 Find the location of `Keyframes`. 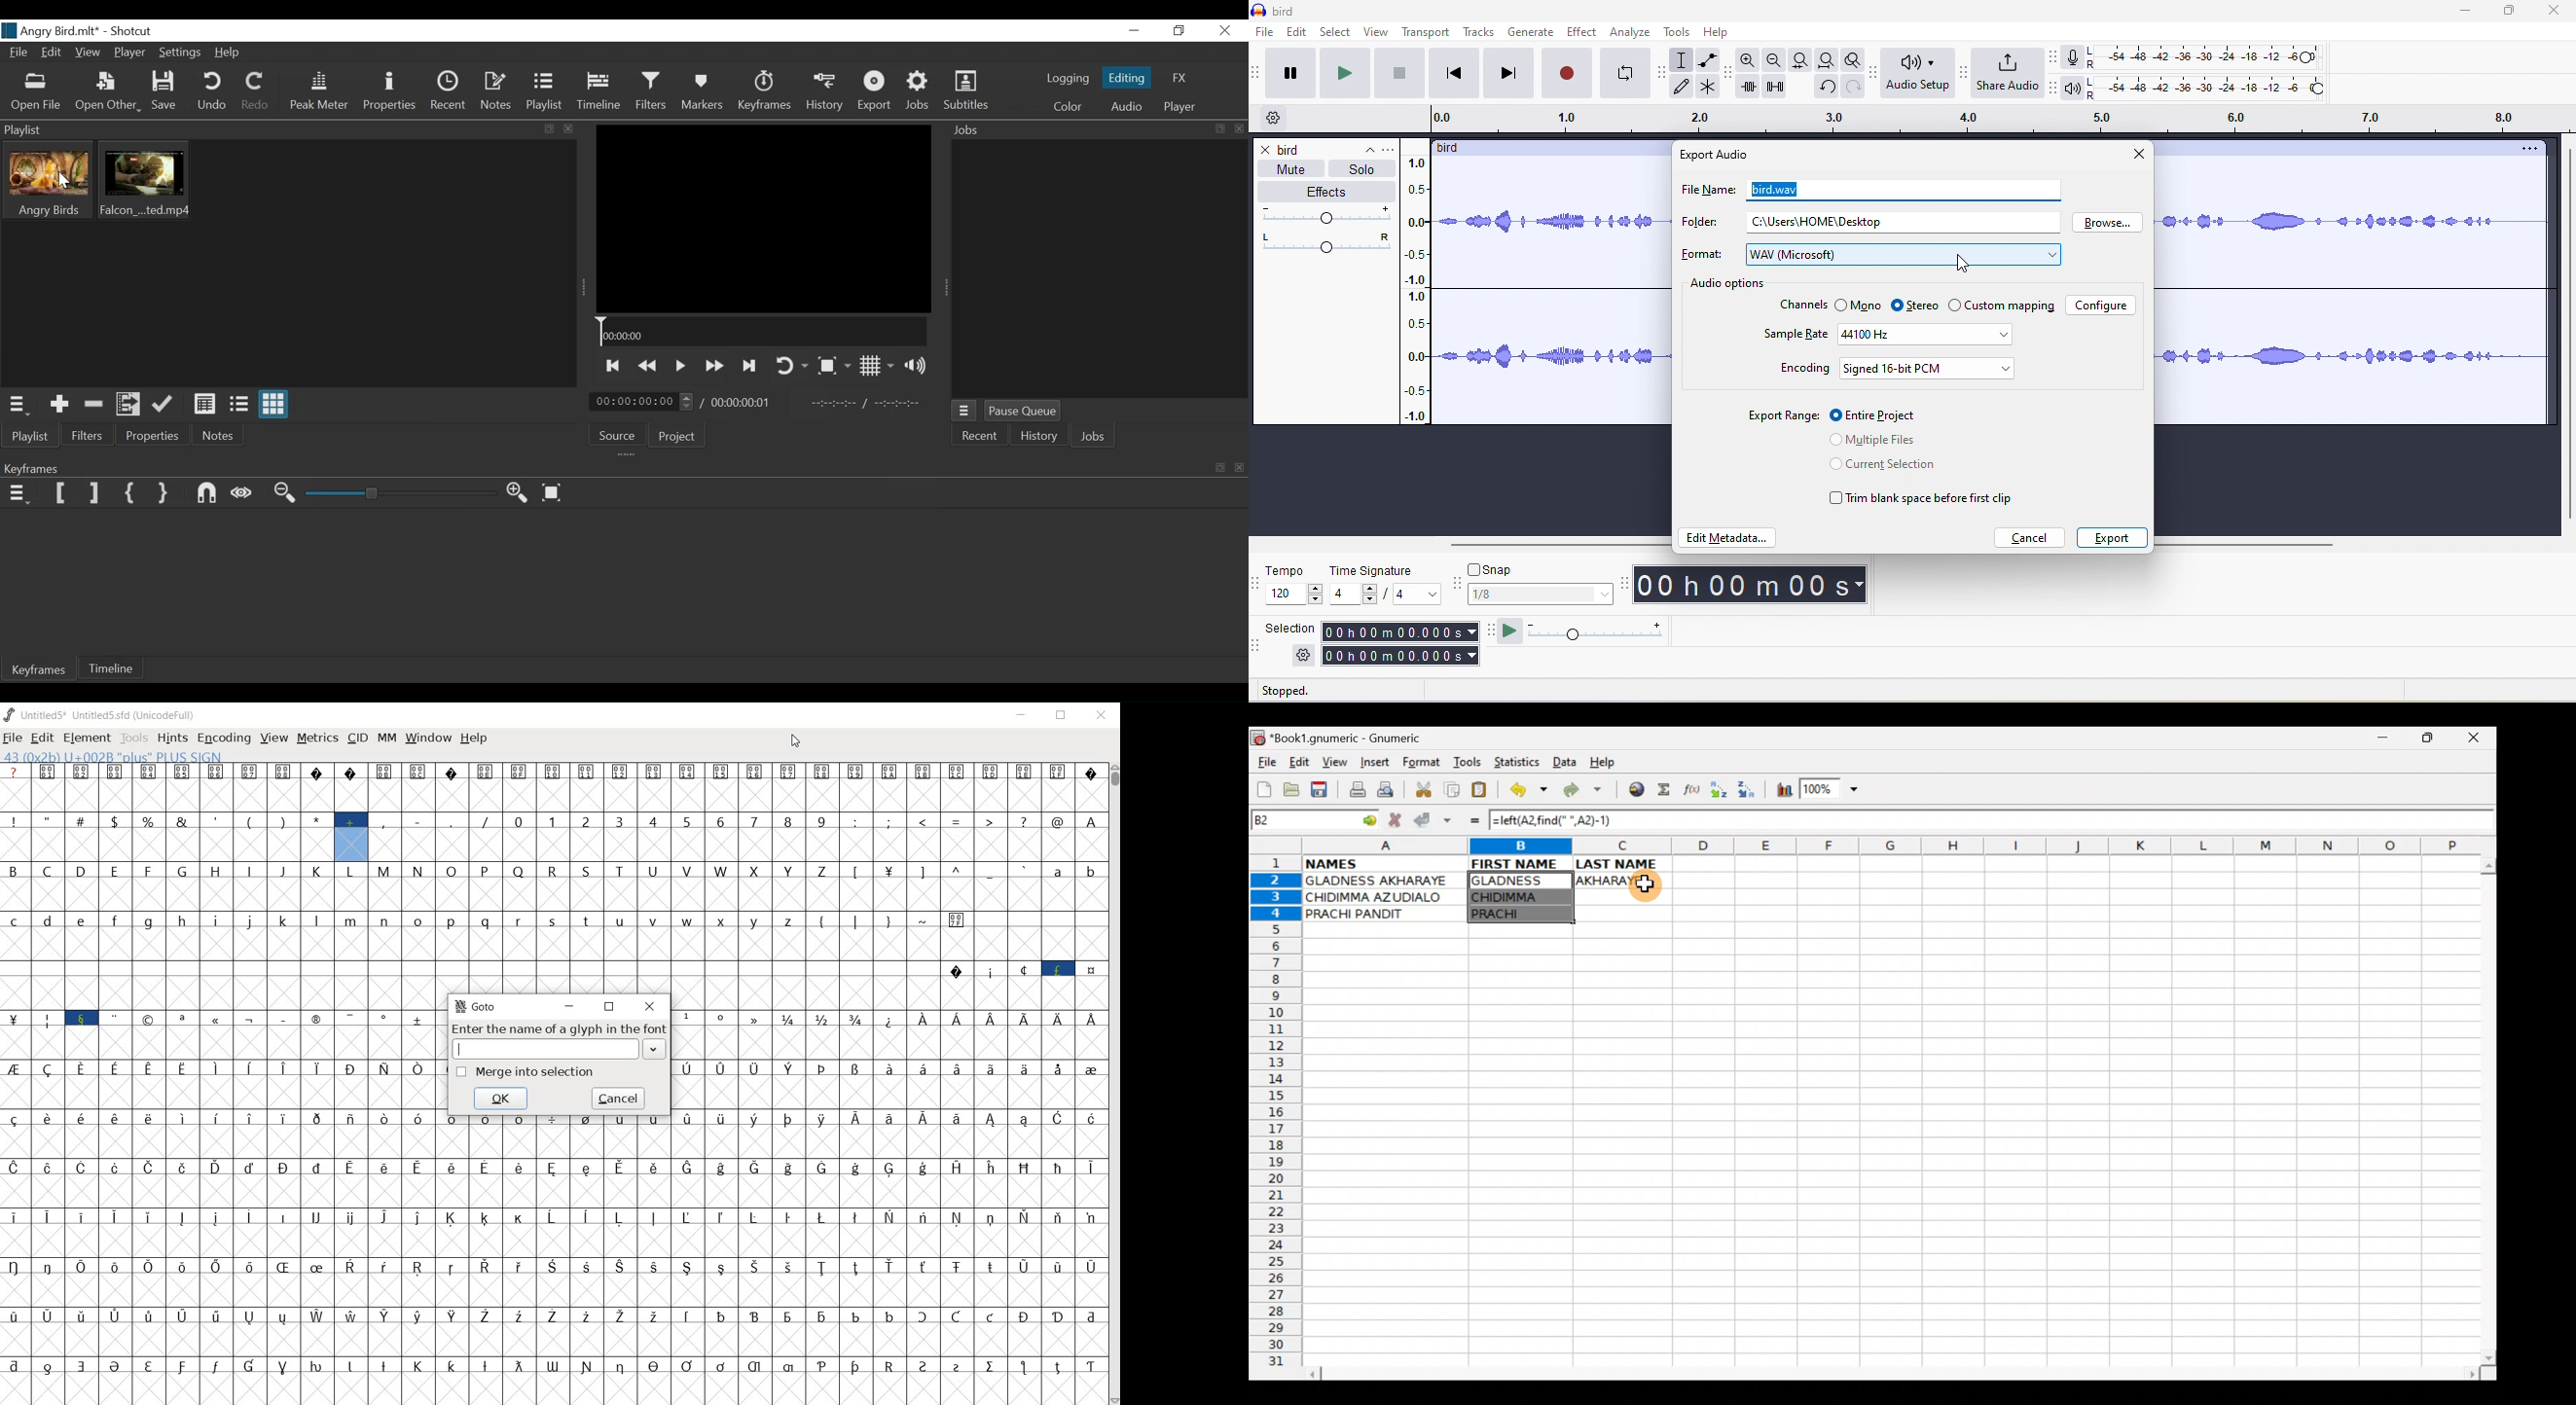

Keyframes is located at coordinates (40, 671).